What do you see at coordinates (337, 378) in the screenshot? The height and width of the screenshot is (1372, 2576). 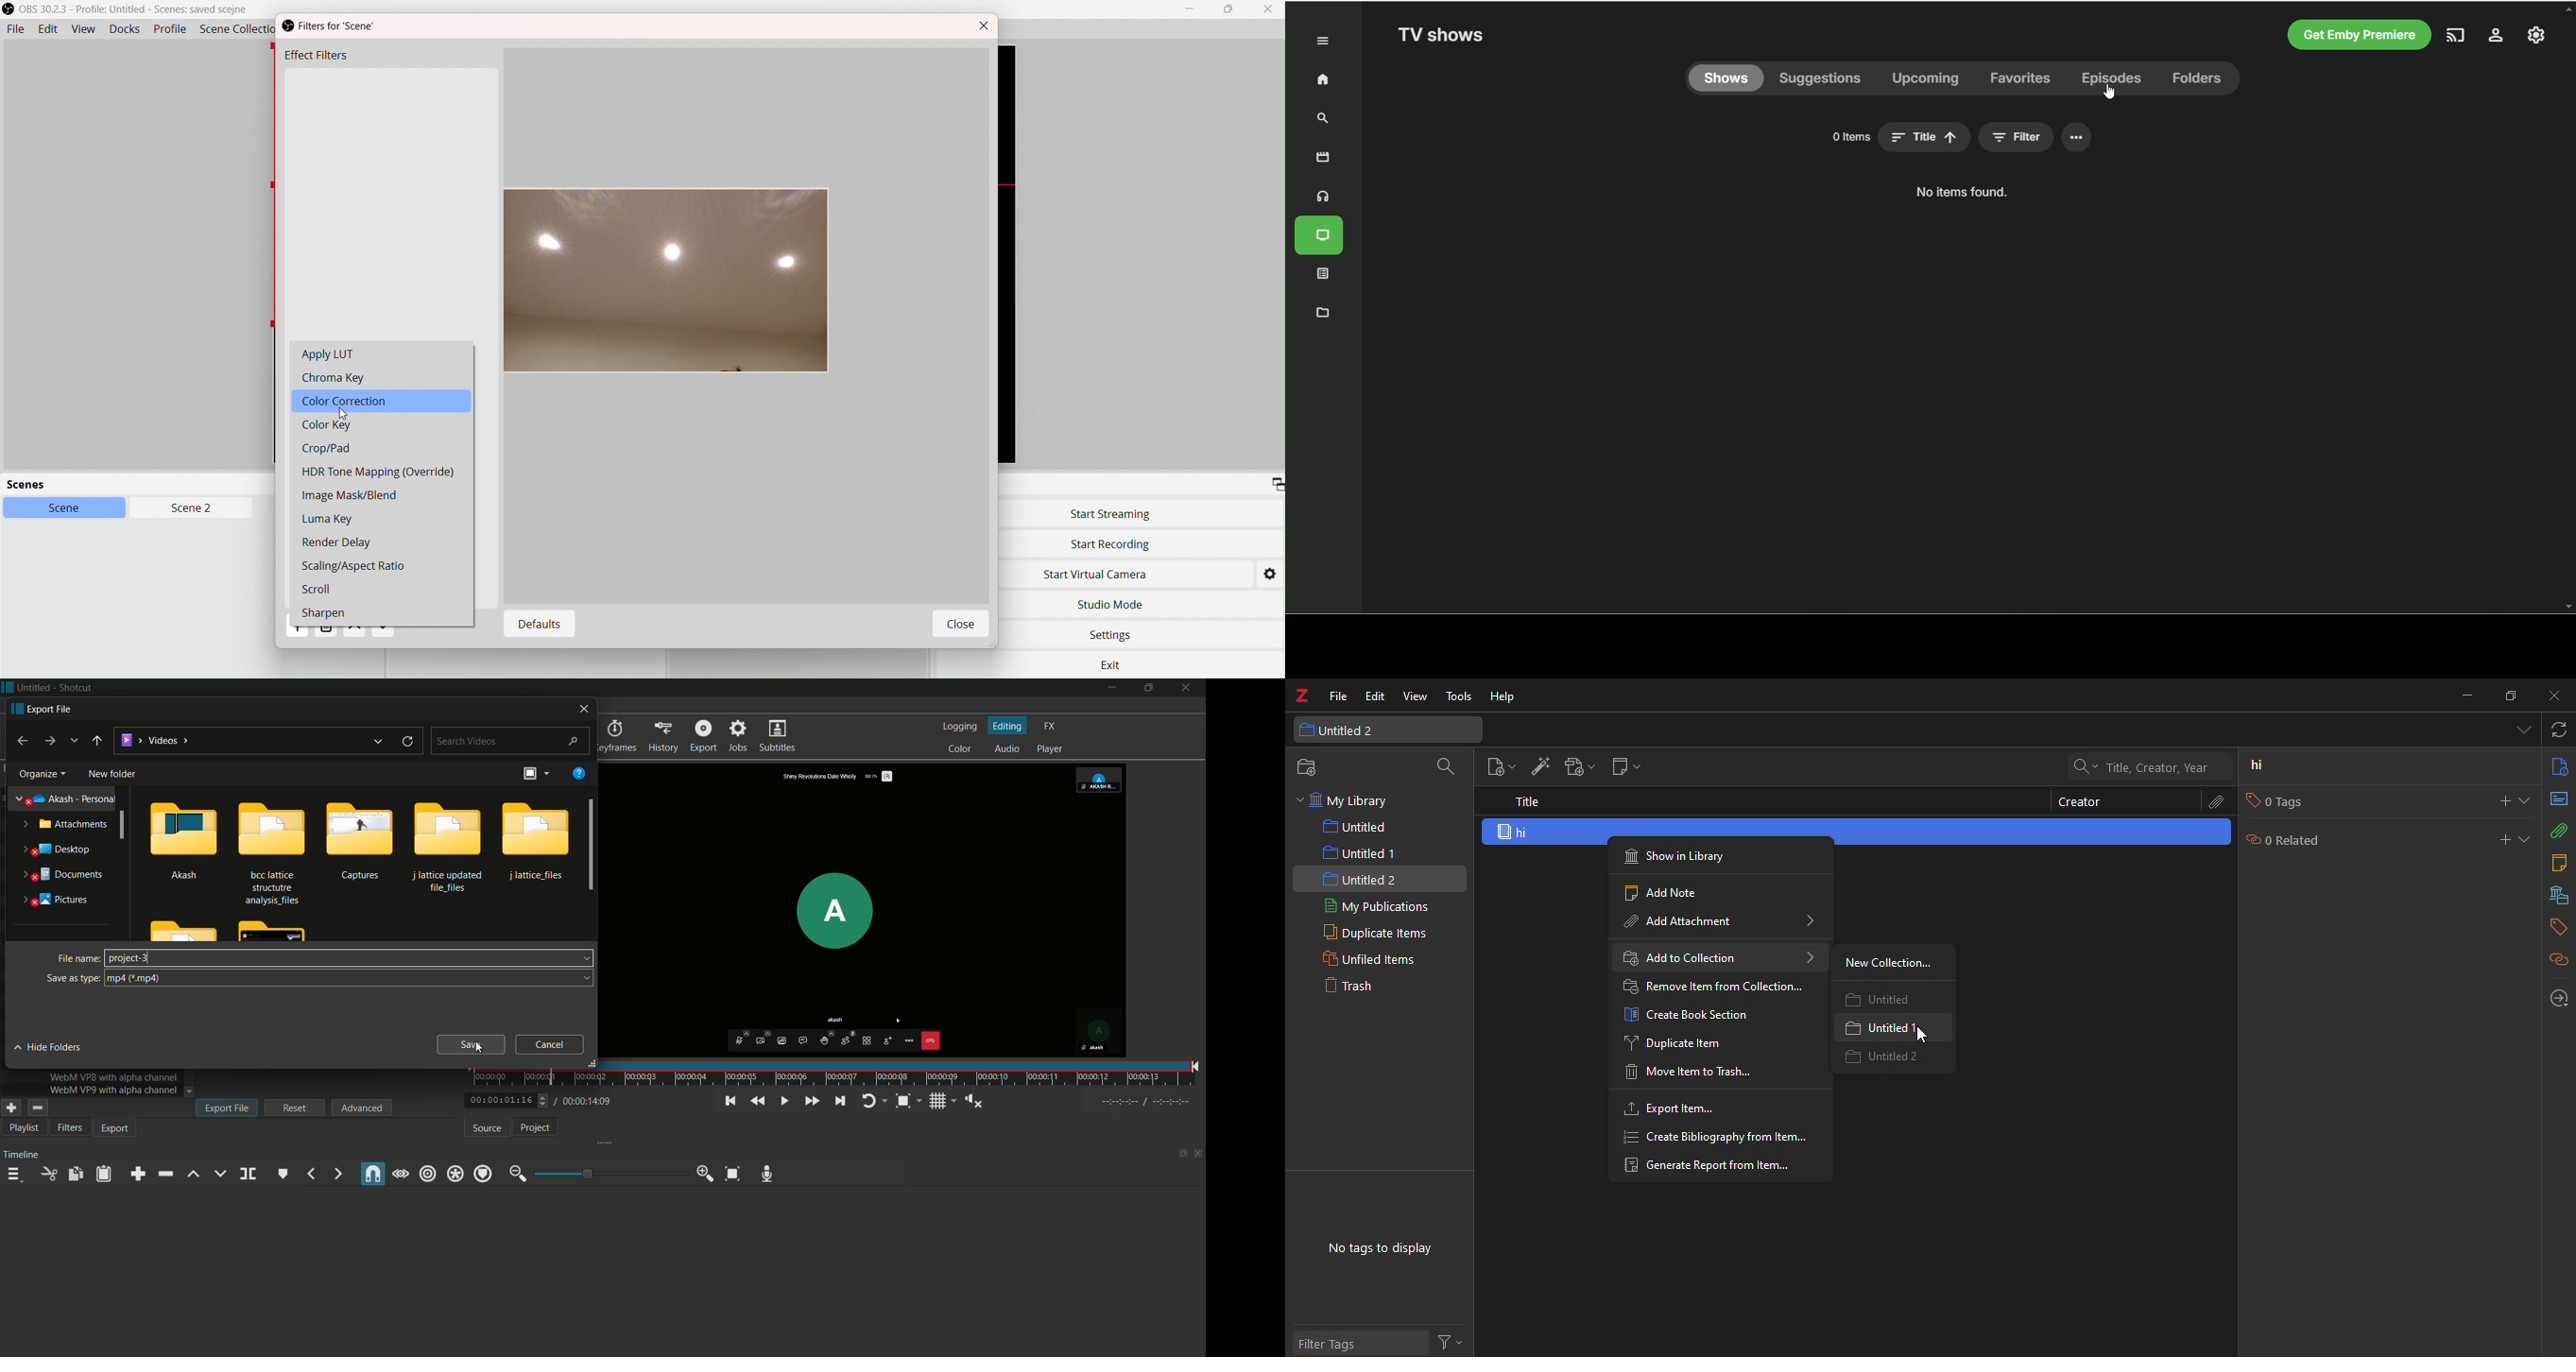 I see `Chroma Key` at bounding box center [337, 378].